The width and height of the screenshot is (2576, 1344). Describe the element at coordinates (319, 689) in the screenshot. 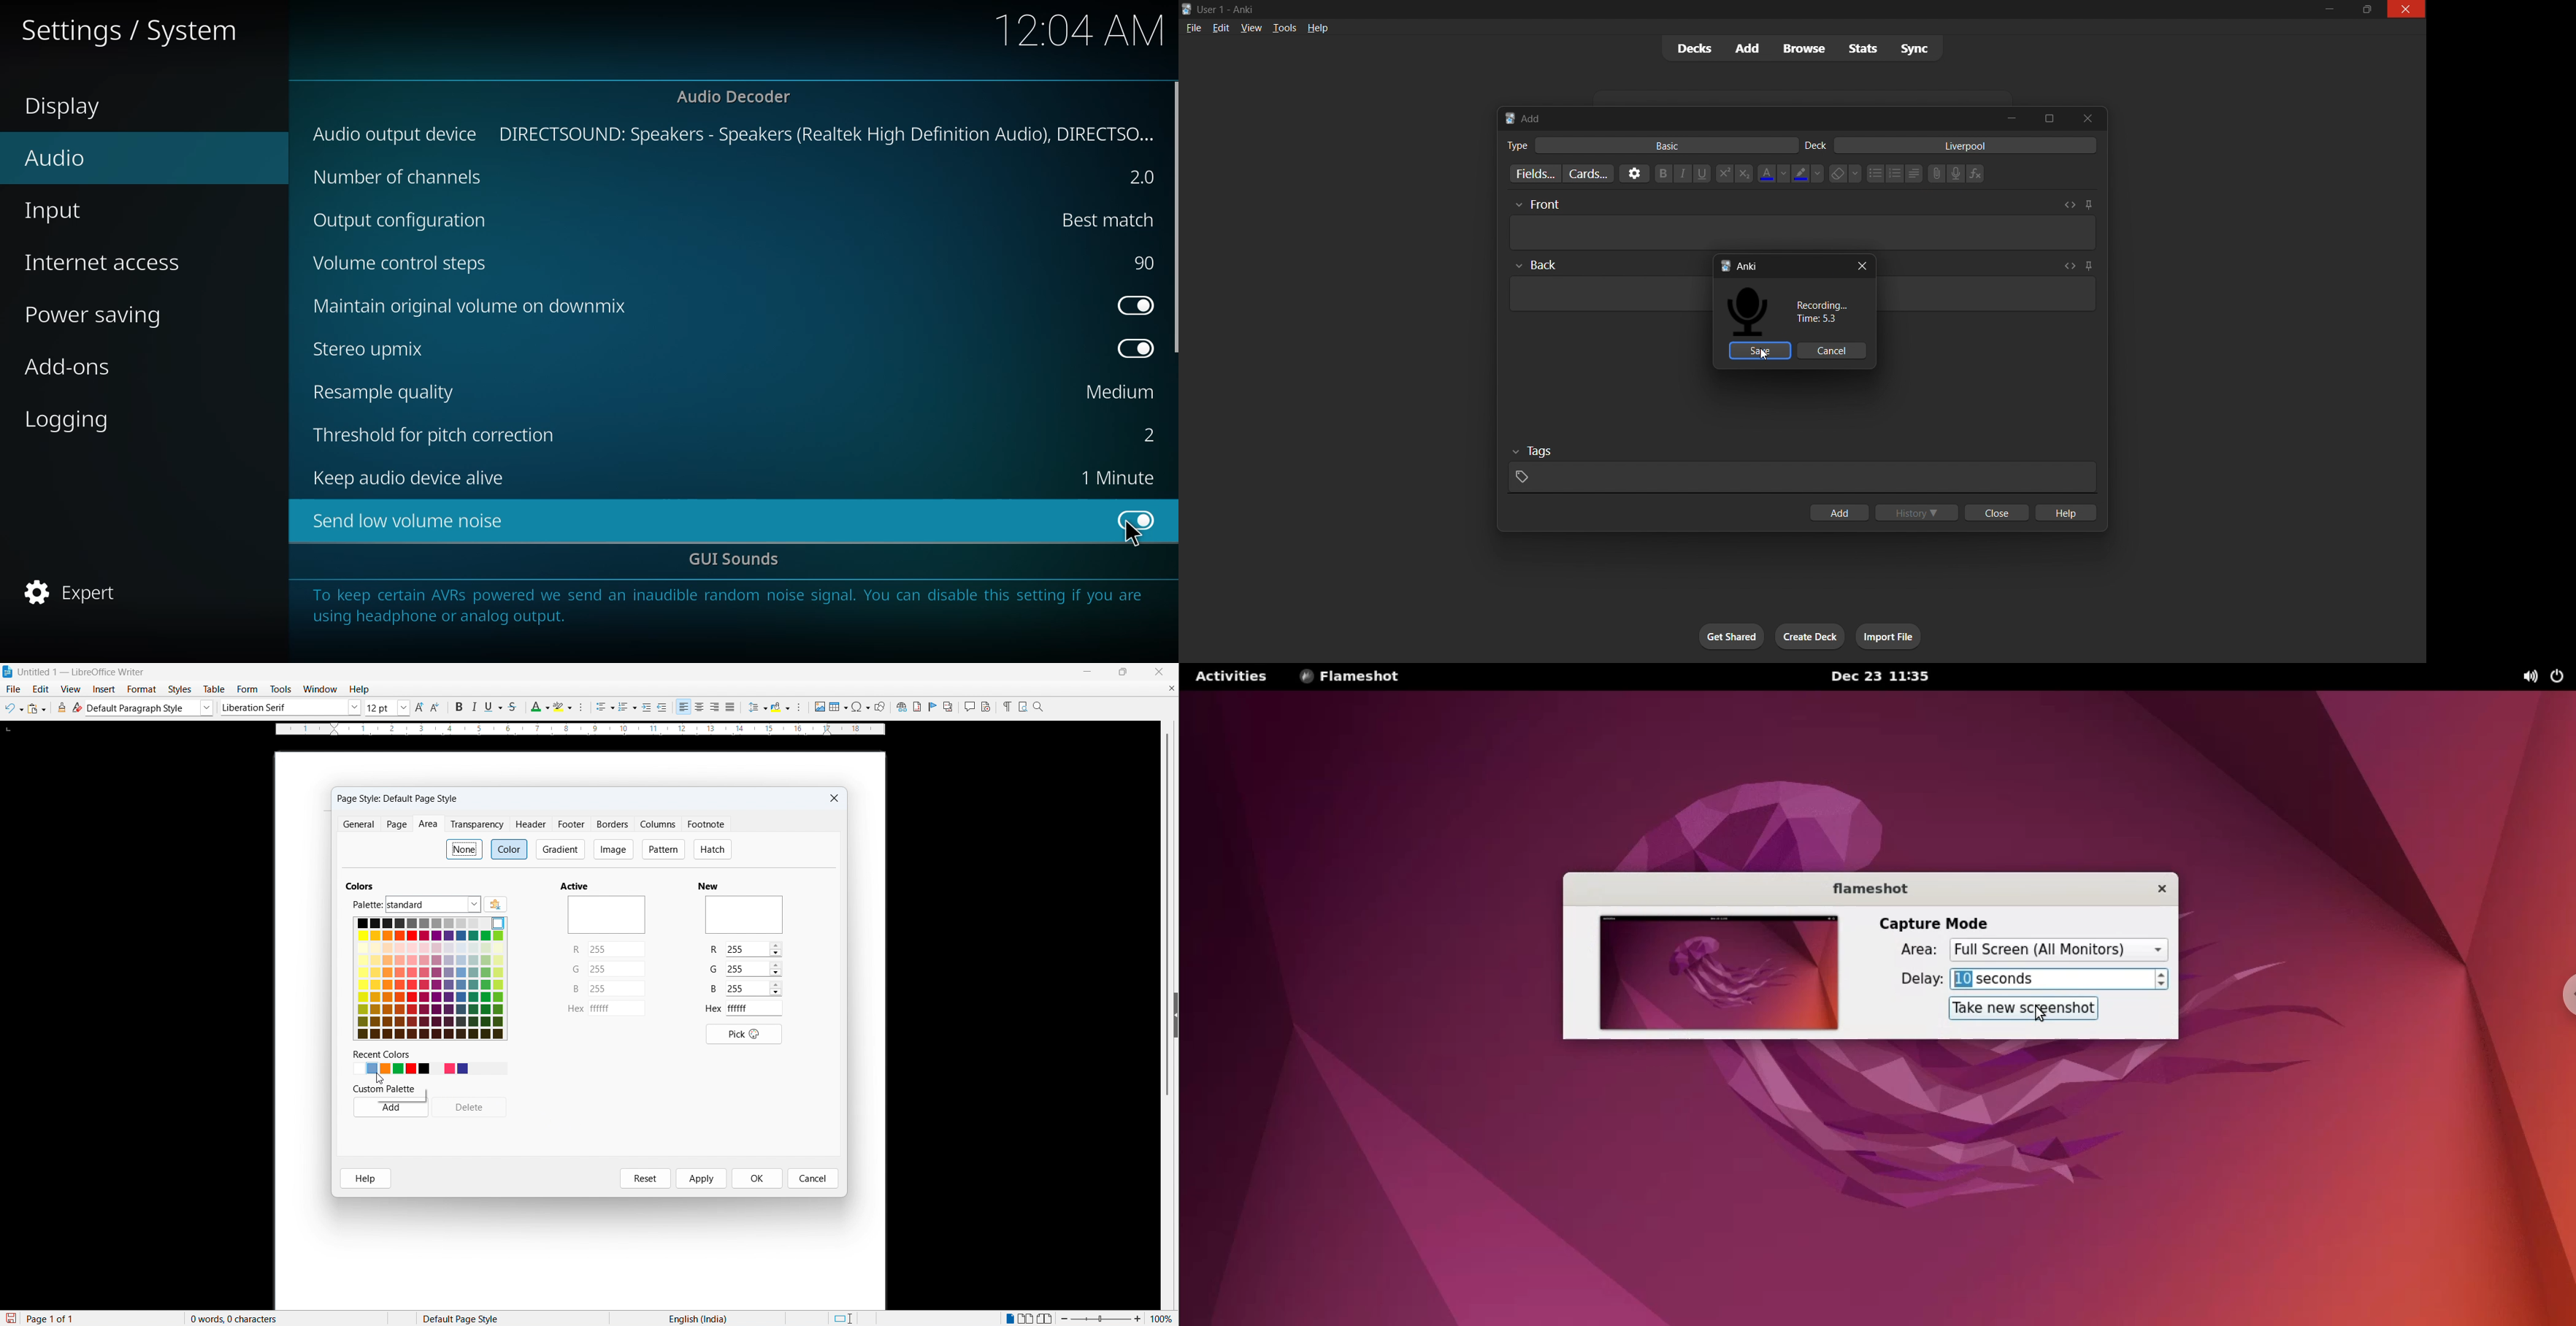

I see `Window ` at that location.